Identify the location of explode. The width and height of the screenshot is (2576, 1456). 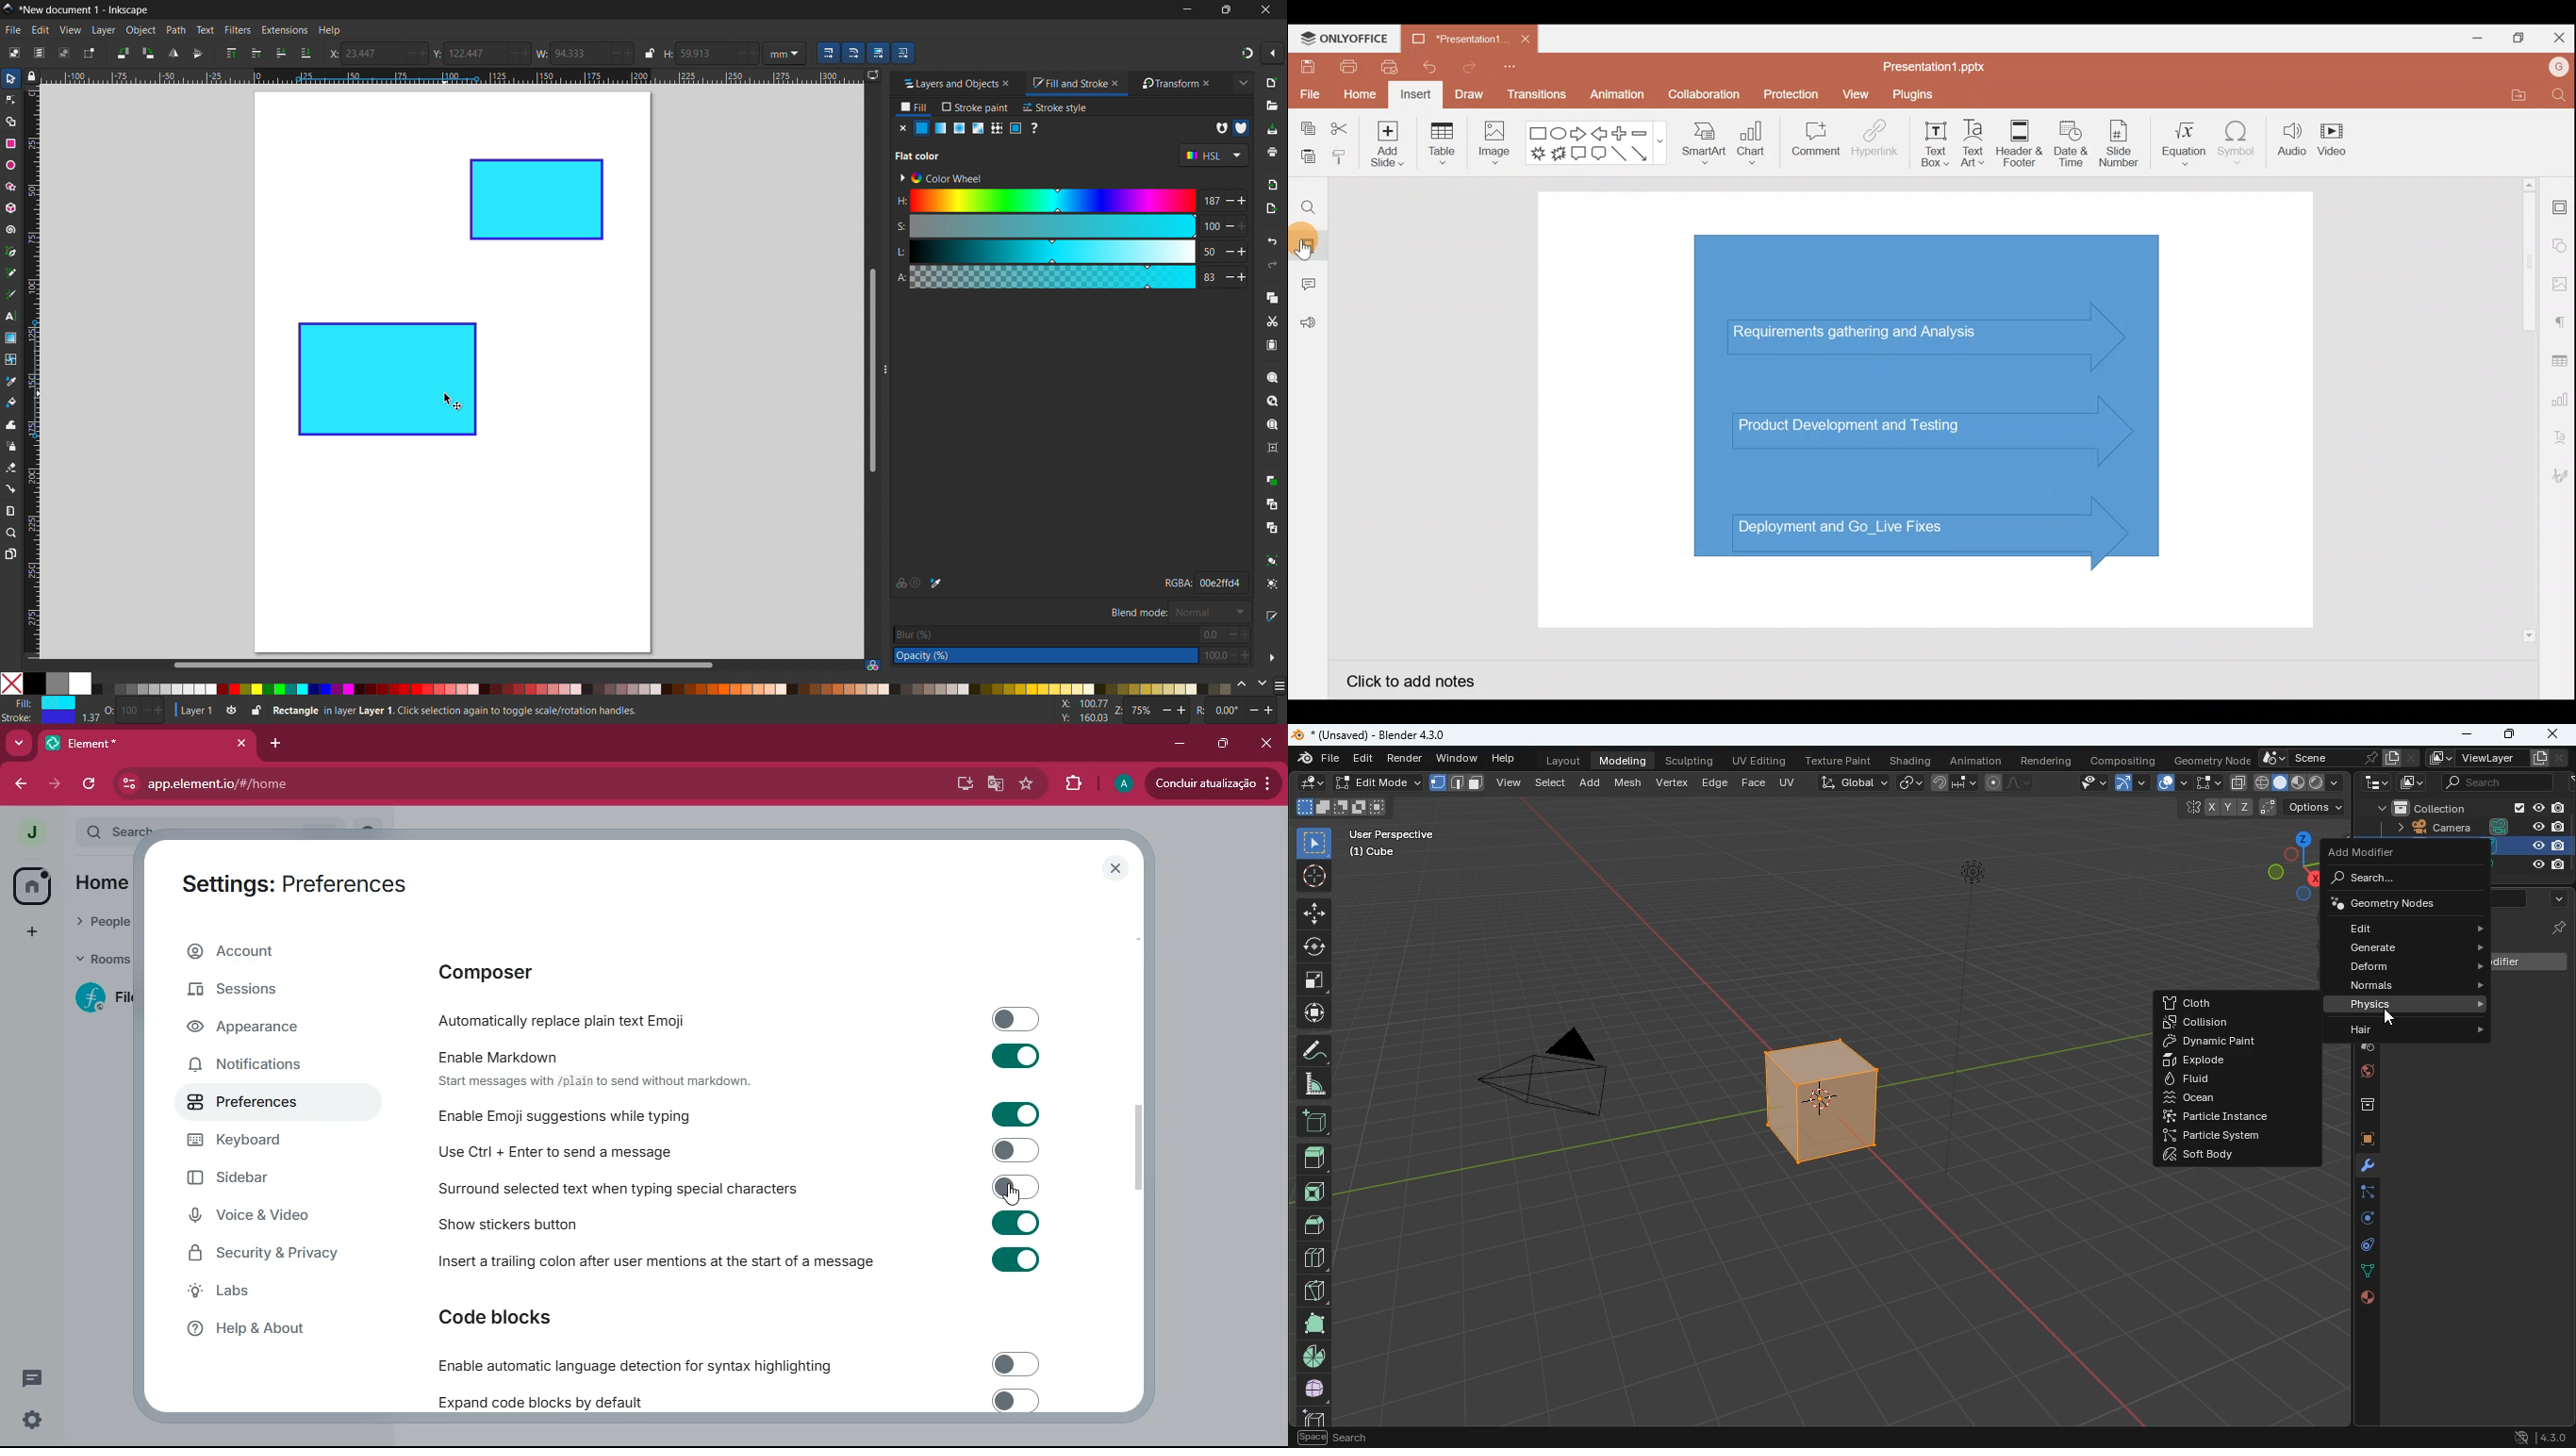
(2237, 1061).